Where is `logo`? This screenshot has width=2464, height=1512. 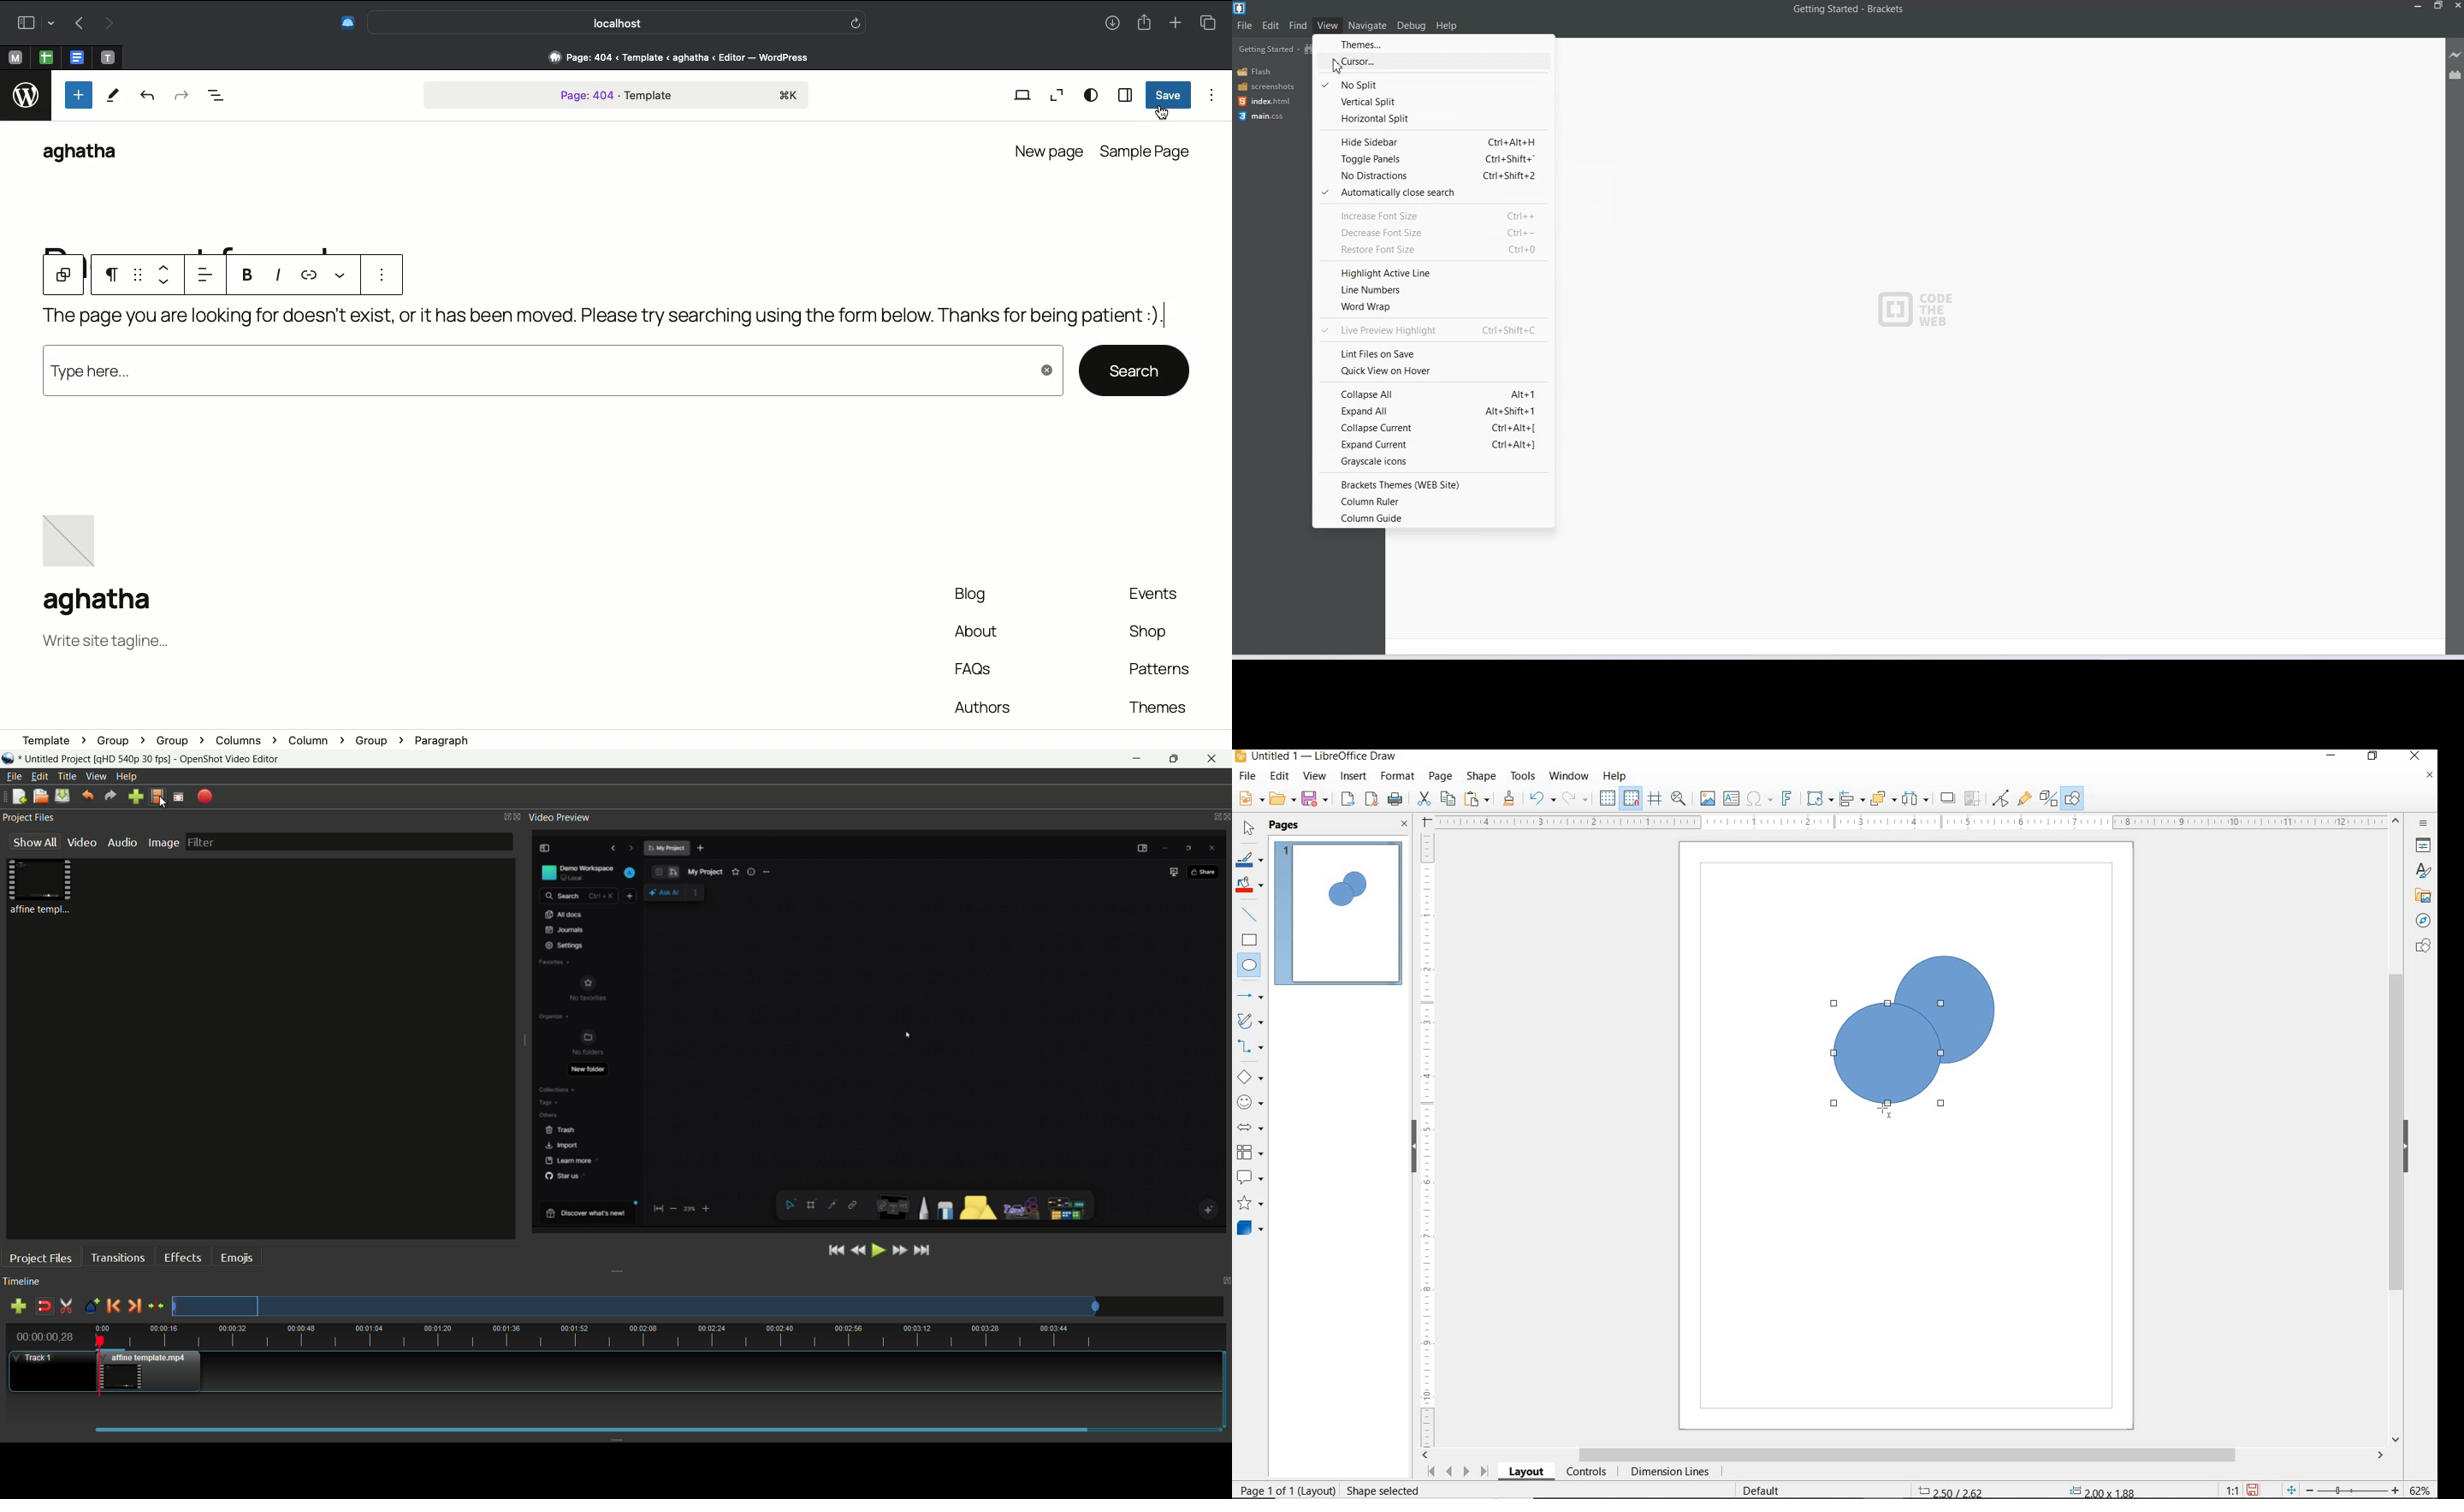
logo is located at coordinates (25, 98).